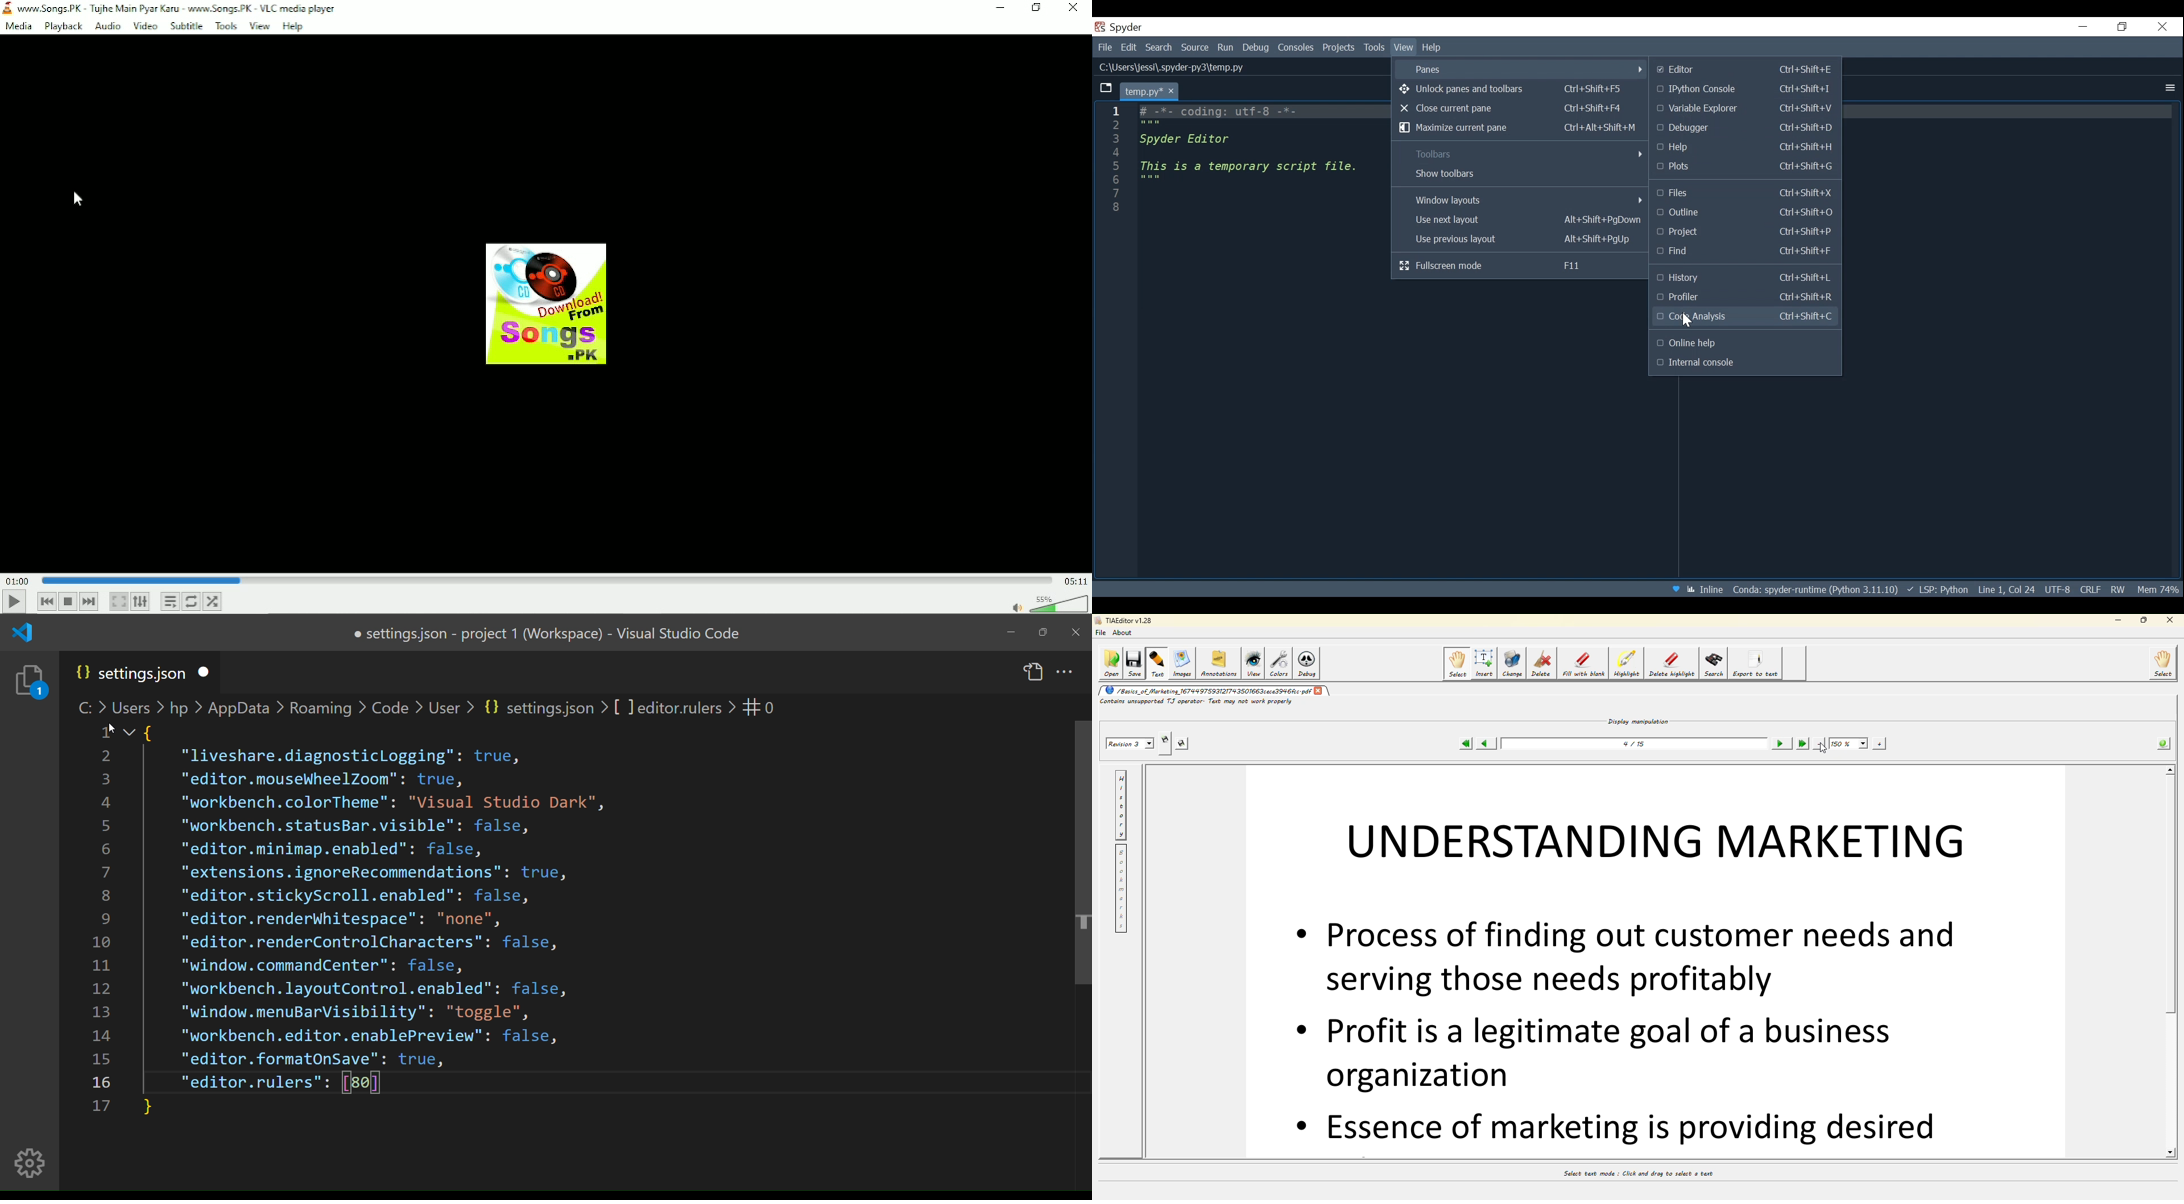  What do you see at coordinates (2057, 589) in the screenshot?
I see `File Encoding` at bounding box center [2057, 589].